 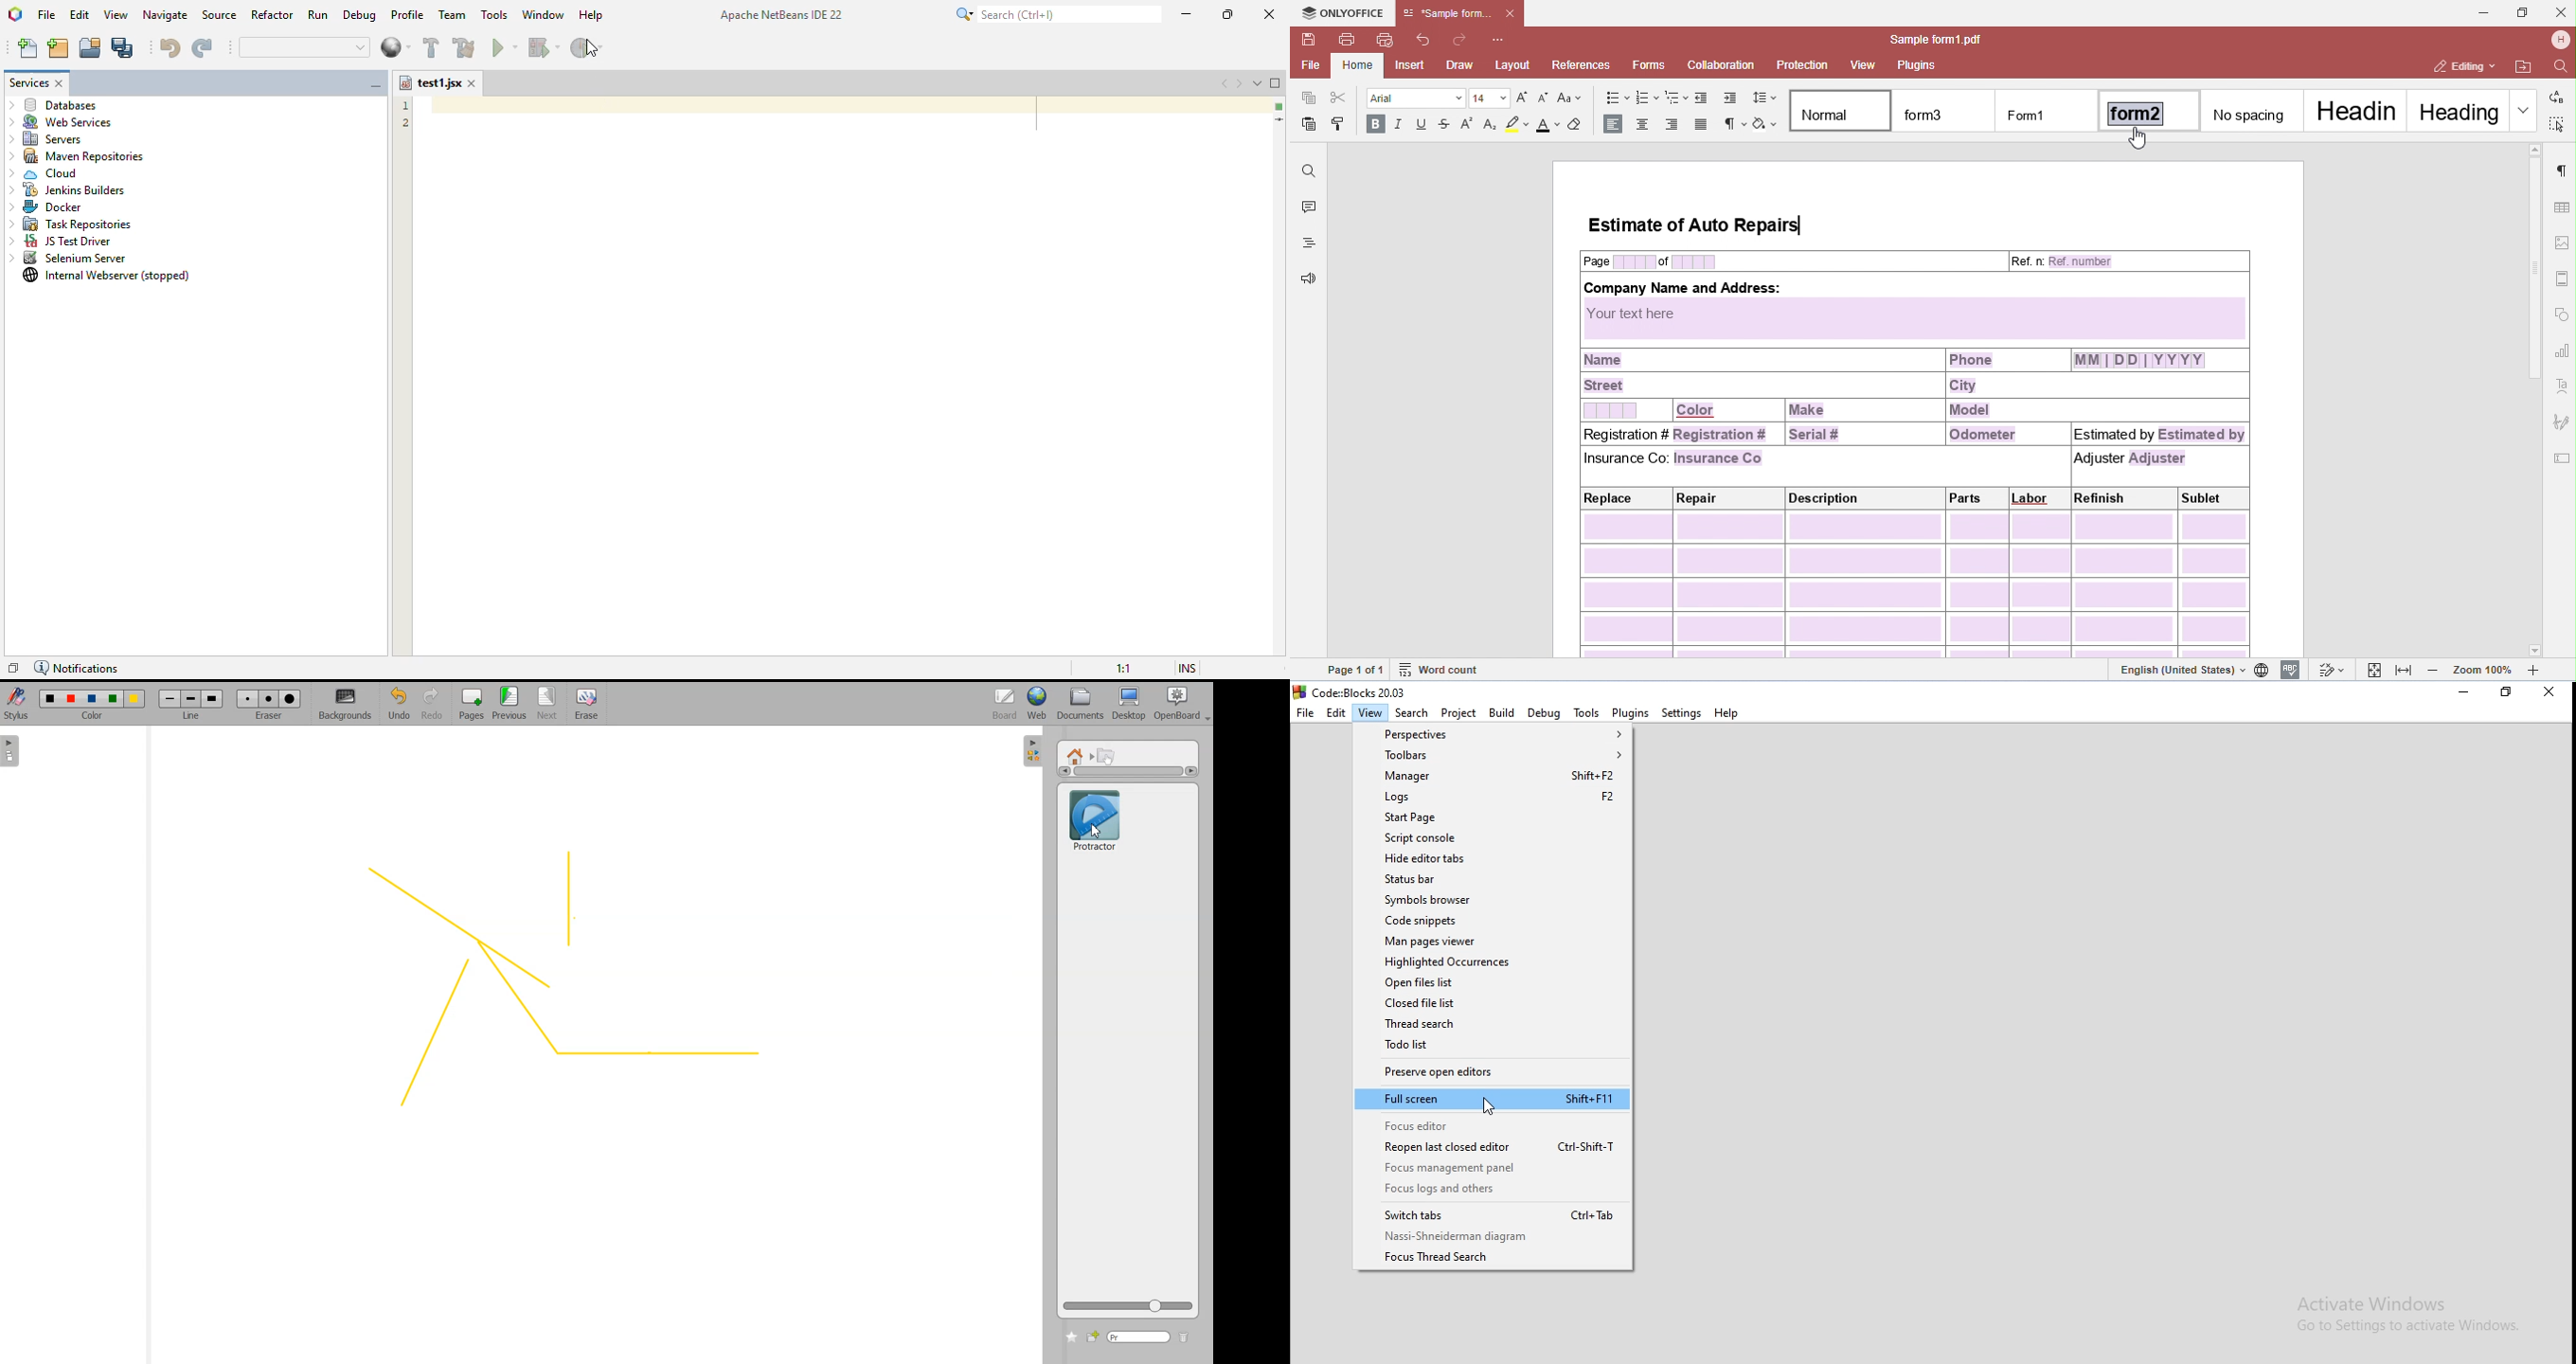 I want to click on Search , so click(x=1411, y=713).